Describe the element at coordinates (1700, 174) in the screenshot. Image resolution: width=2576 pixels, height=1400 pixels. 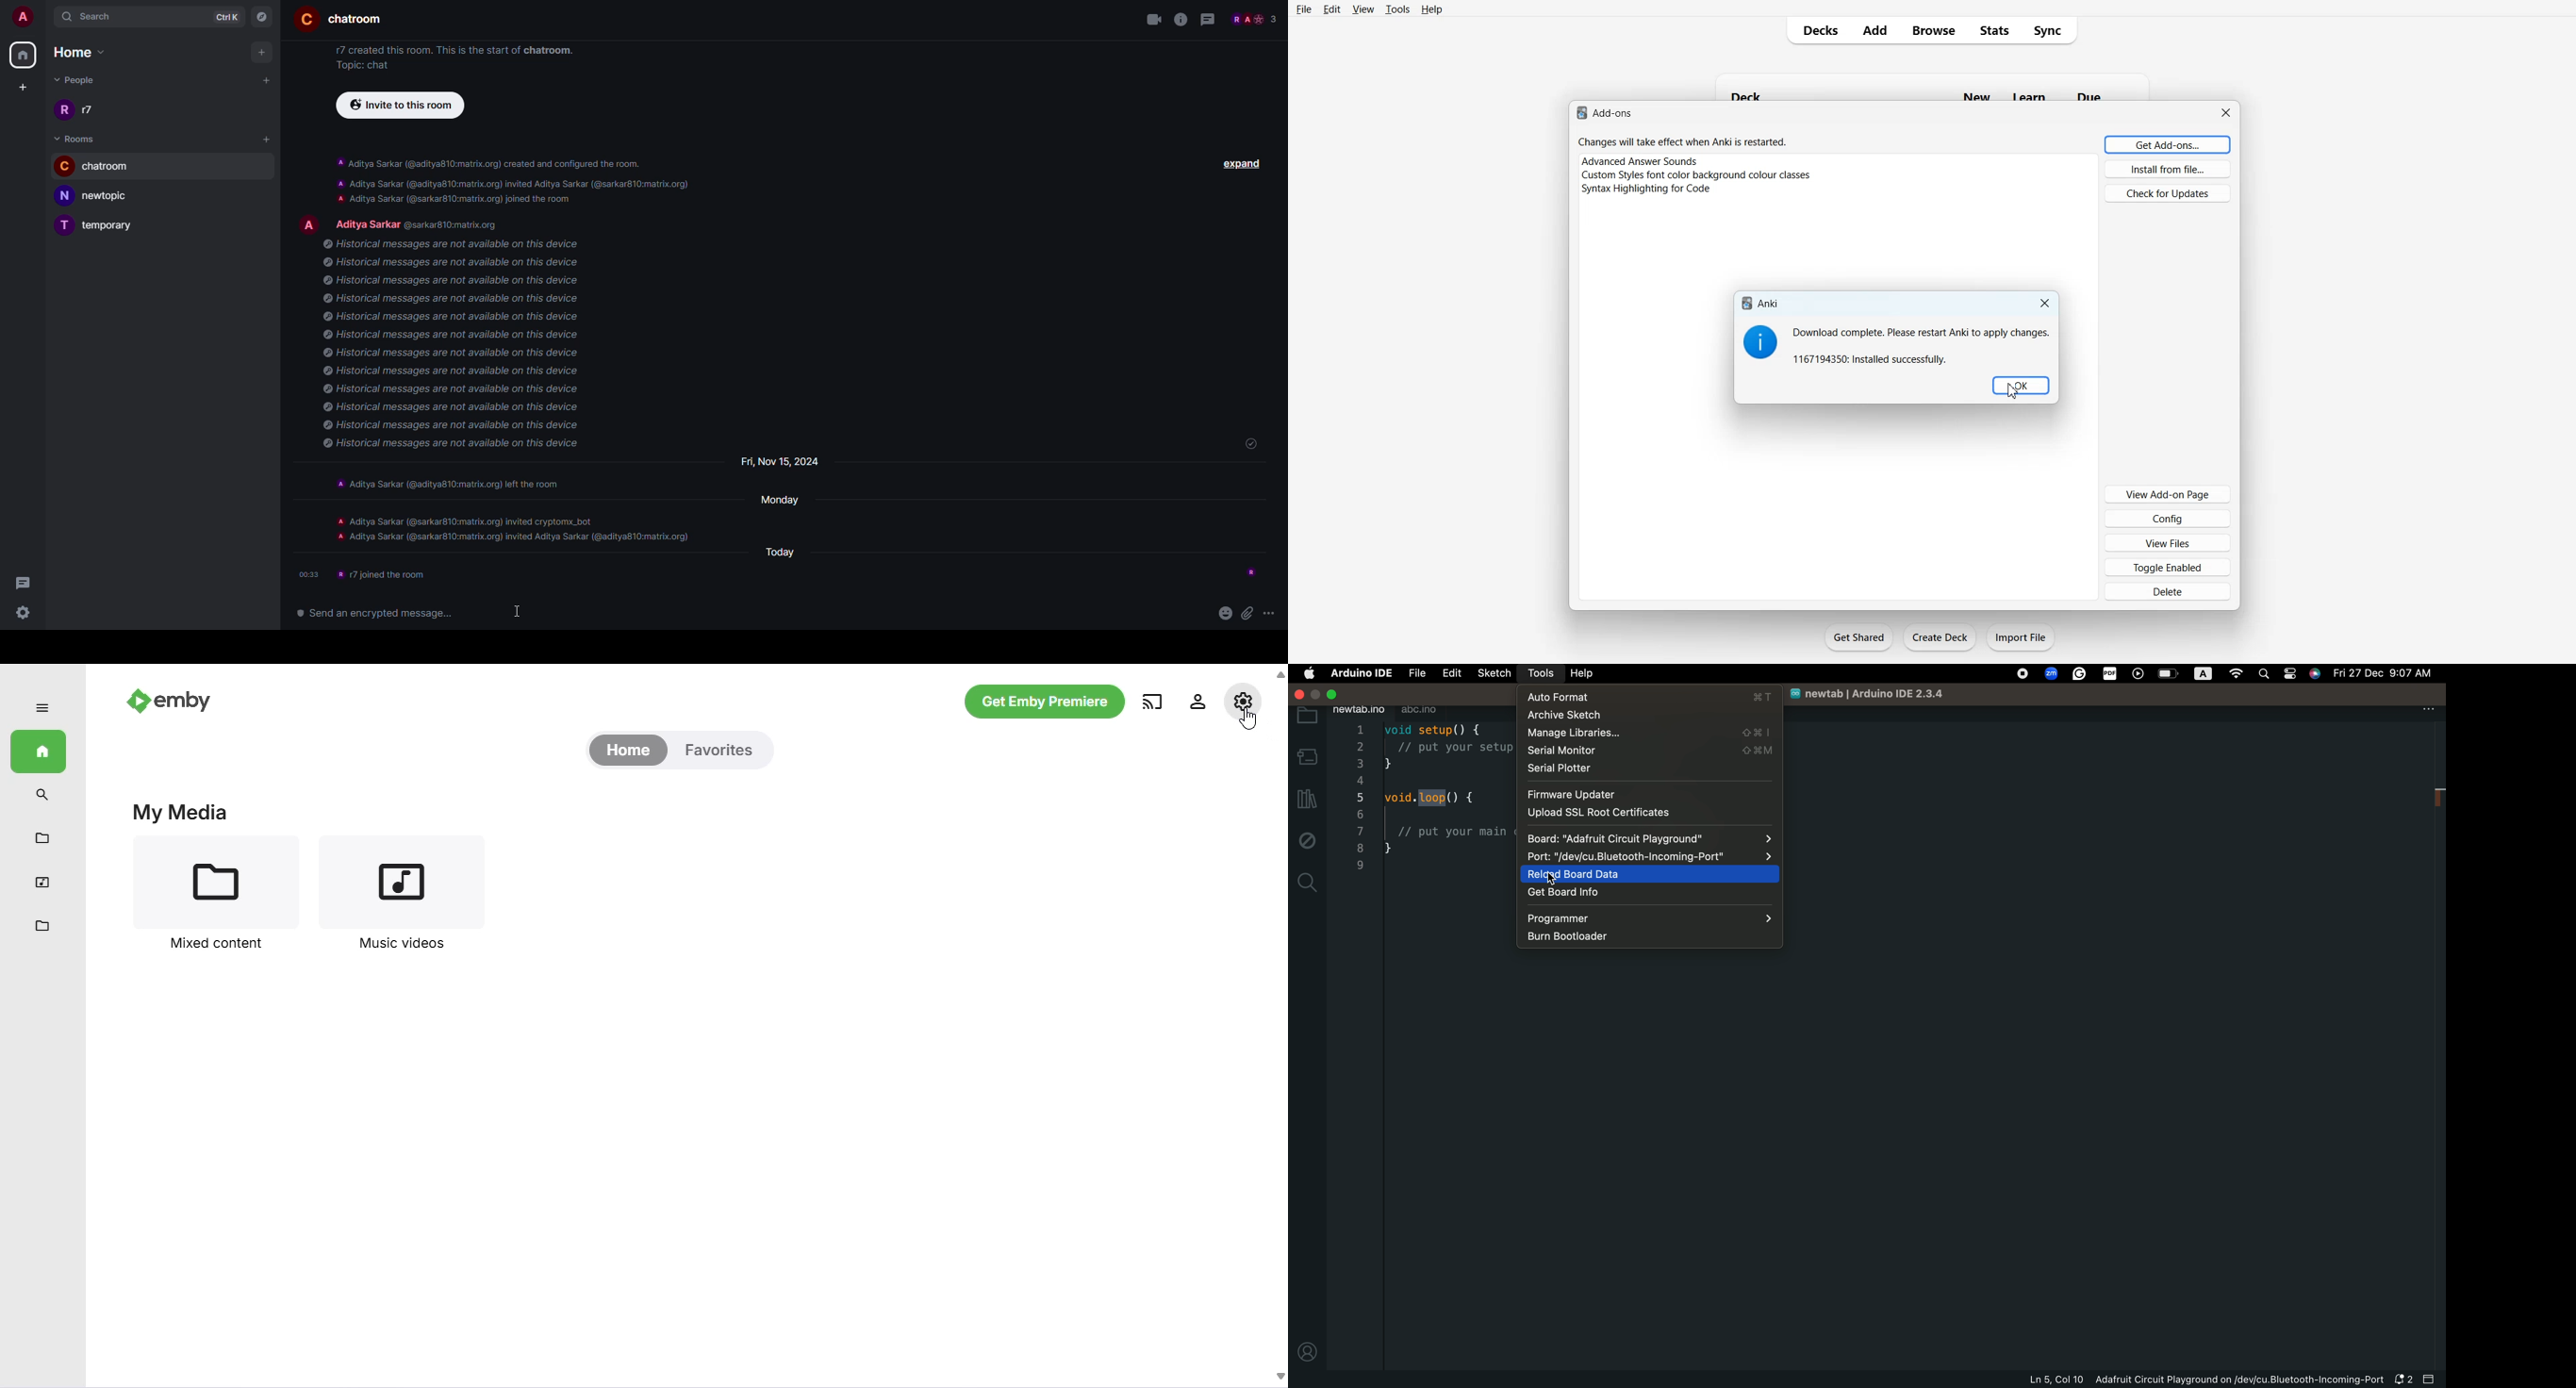
I see `‘Custom Styles font color background colour classes` at that location.